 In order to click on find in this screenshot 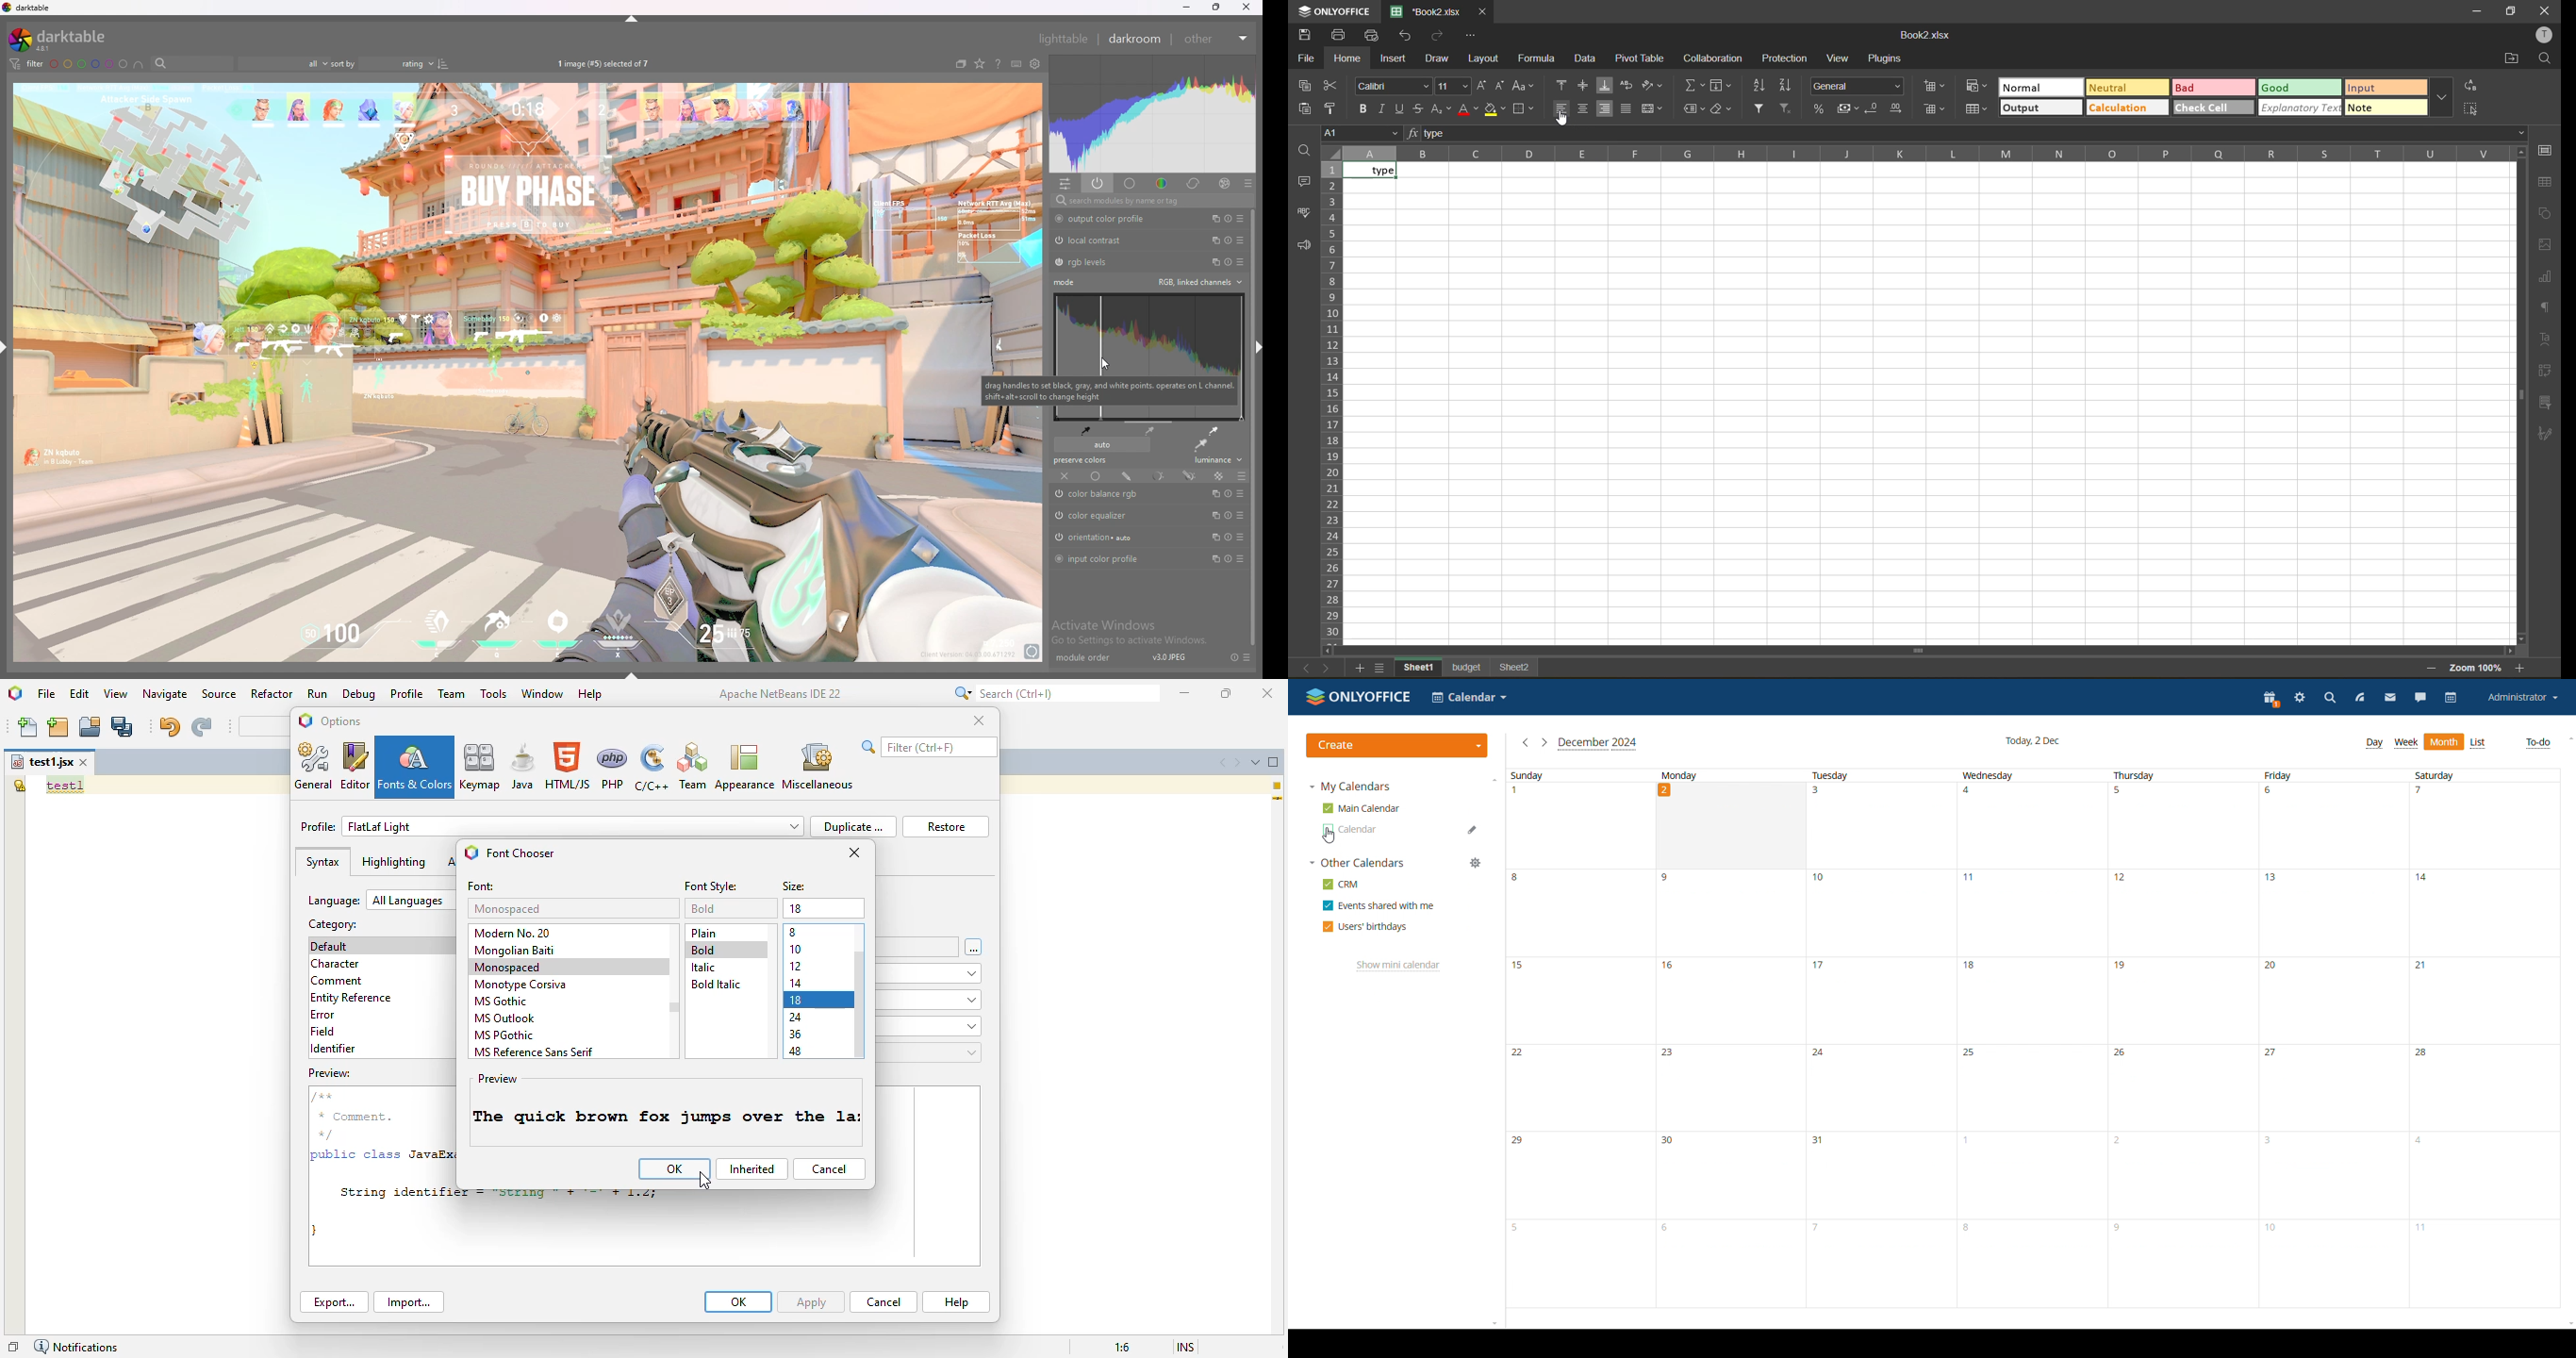, I will do `click(1306, 153)`.